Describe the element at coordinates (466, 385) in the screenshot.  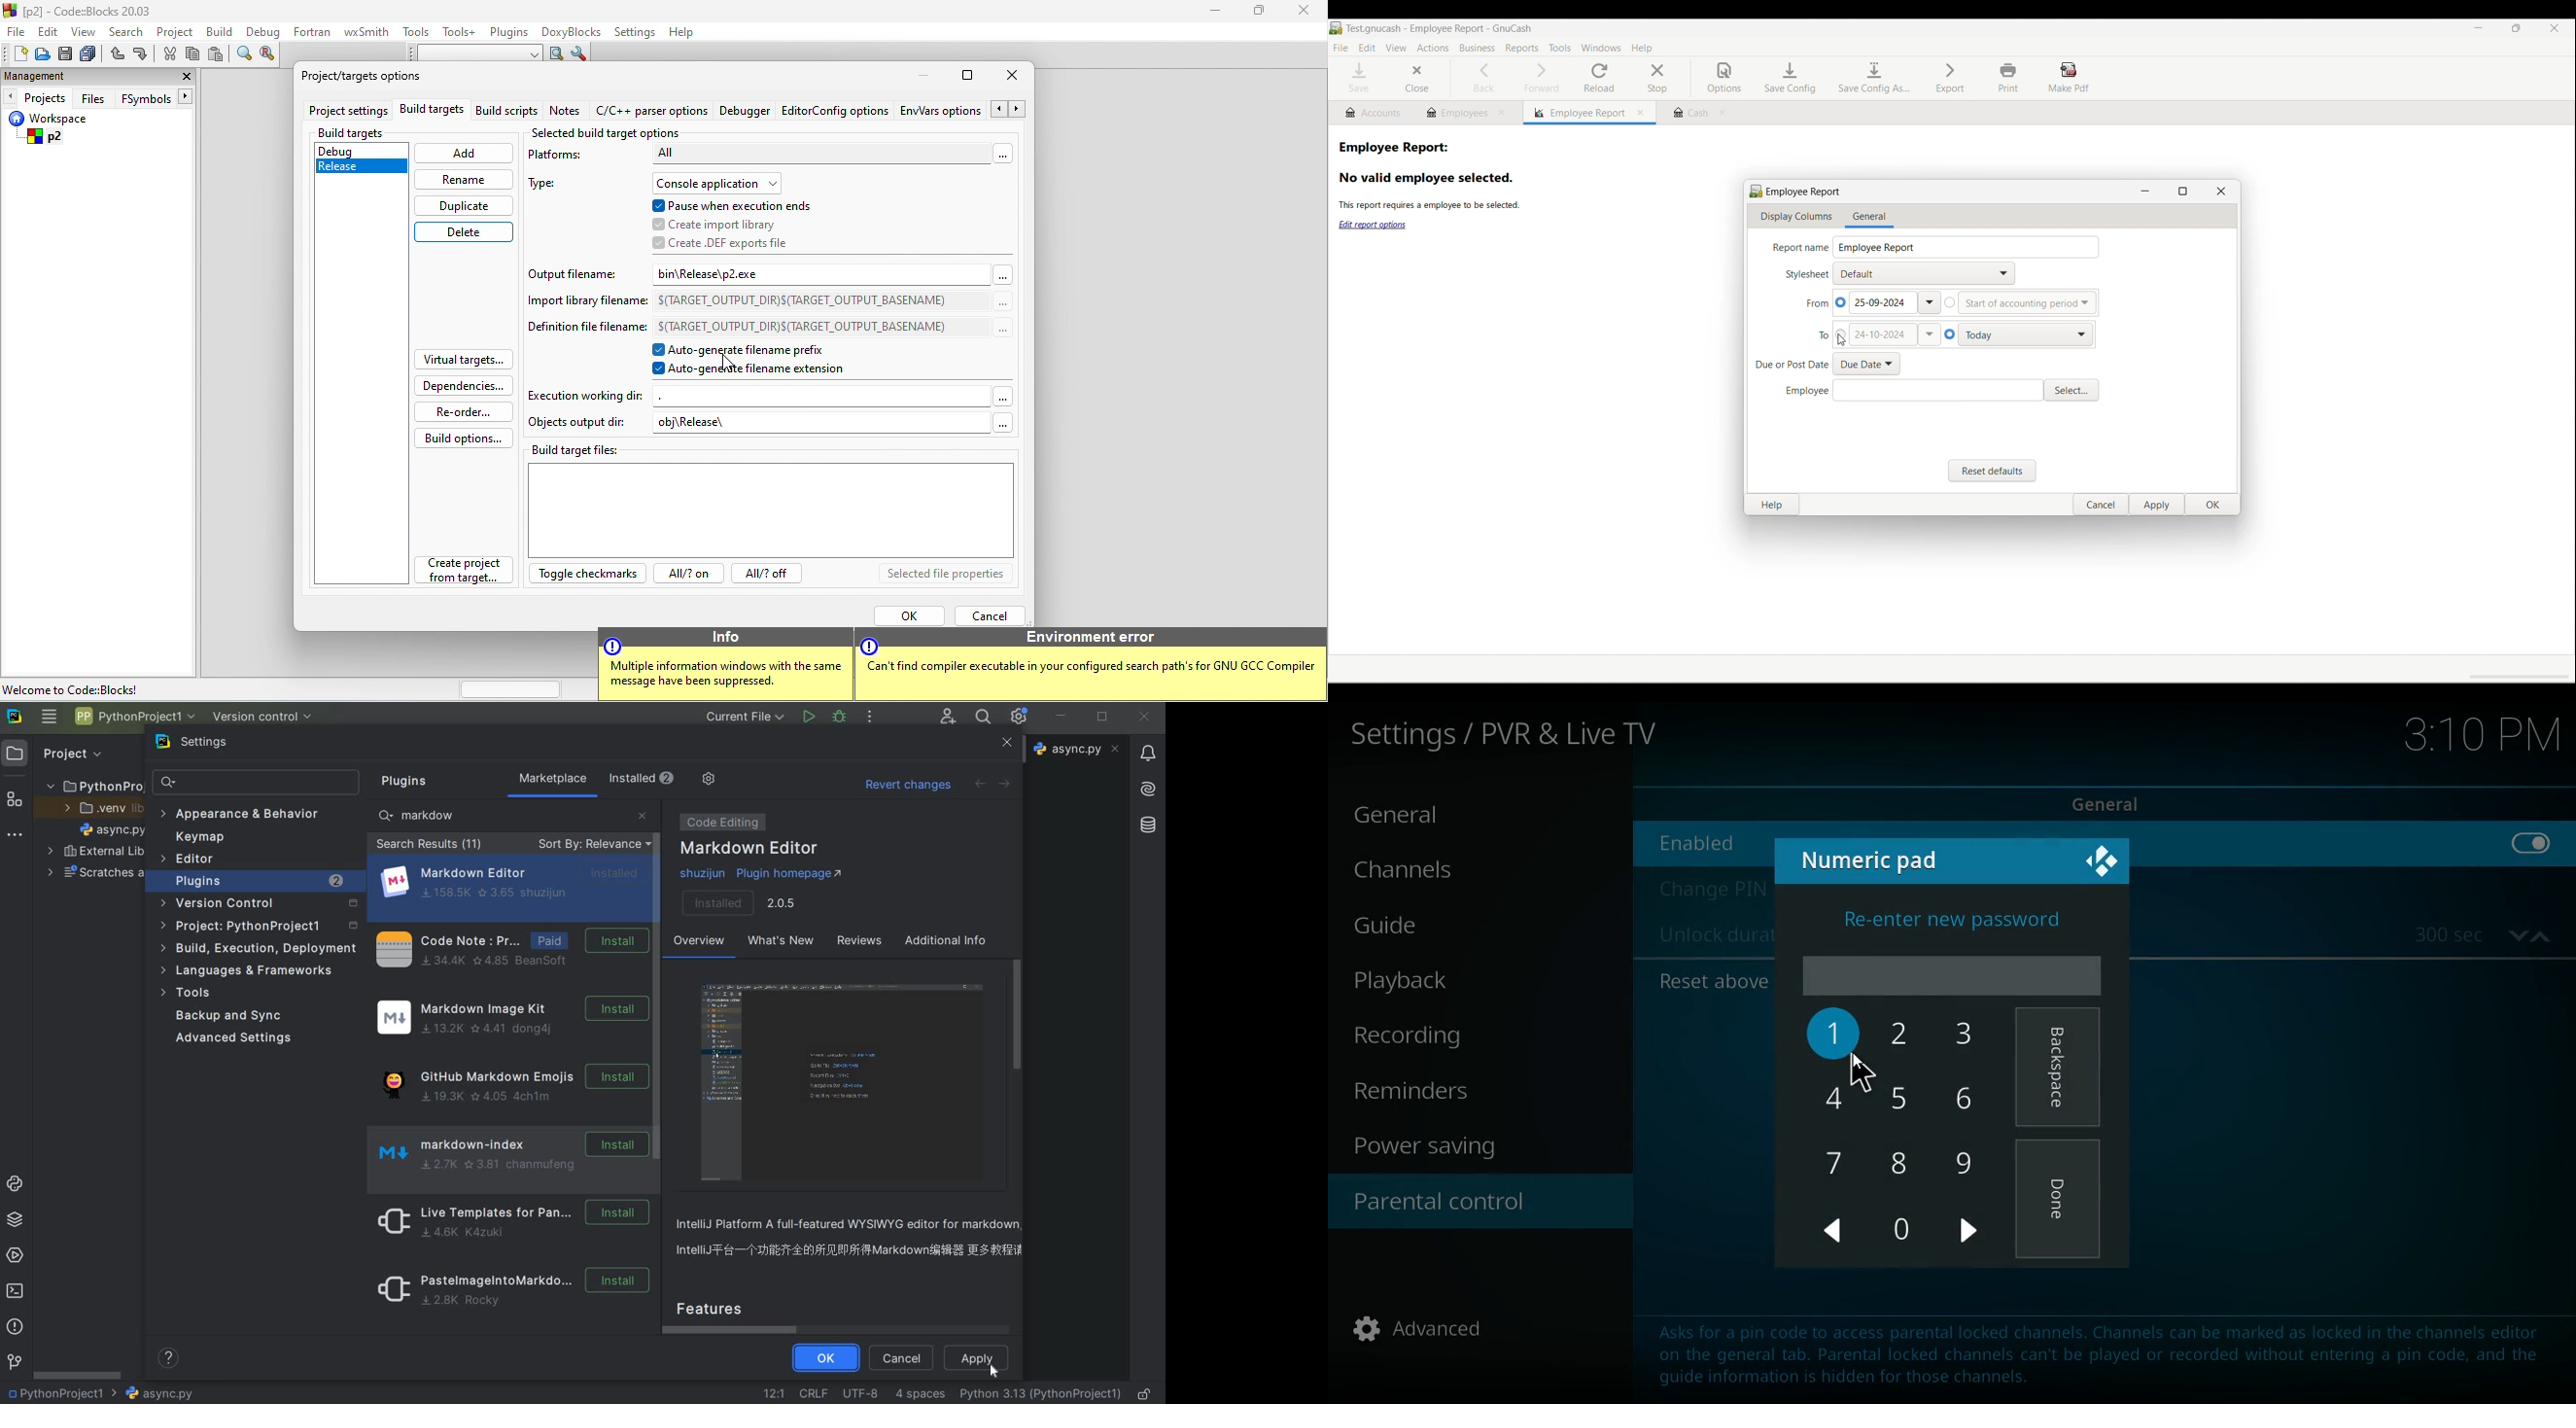
I see `dependencies` at that location.